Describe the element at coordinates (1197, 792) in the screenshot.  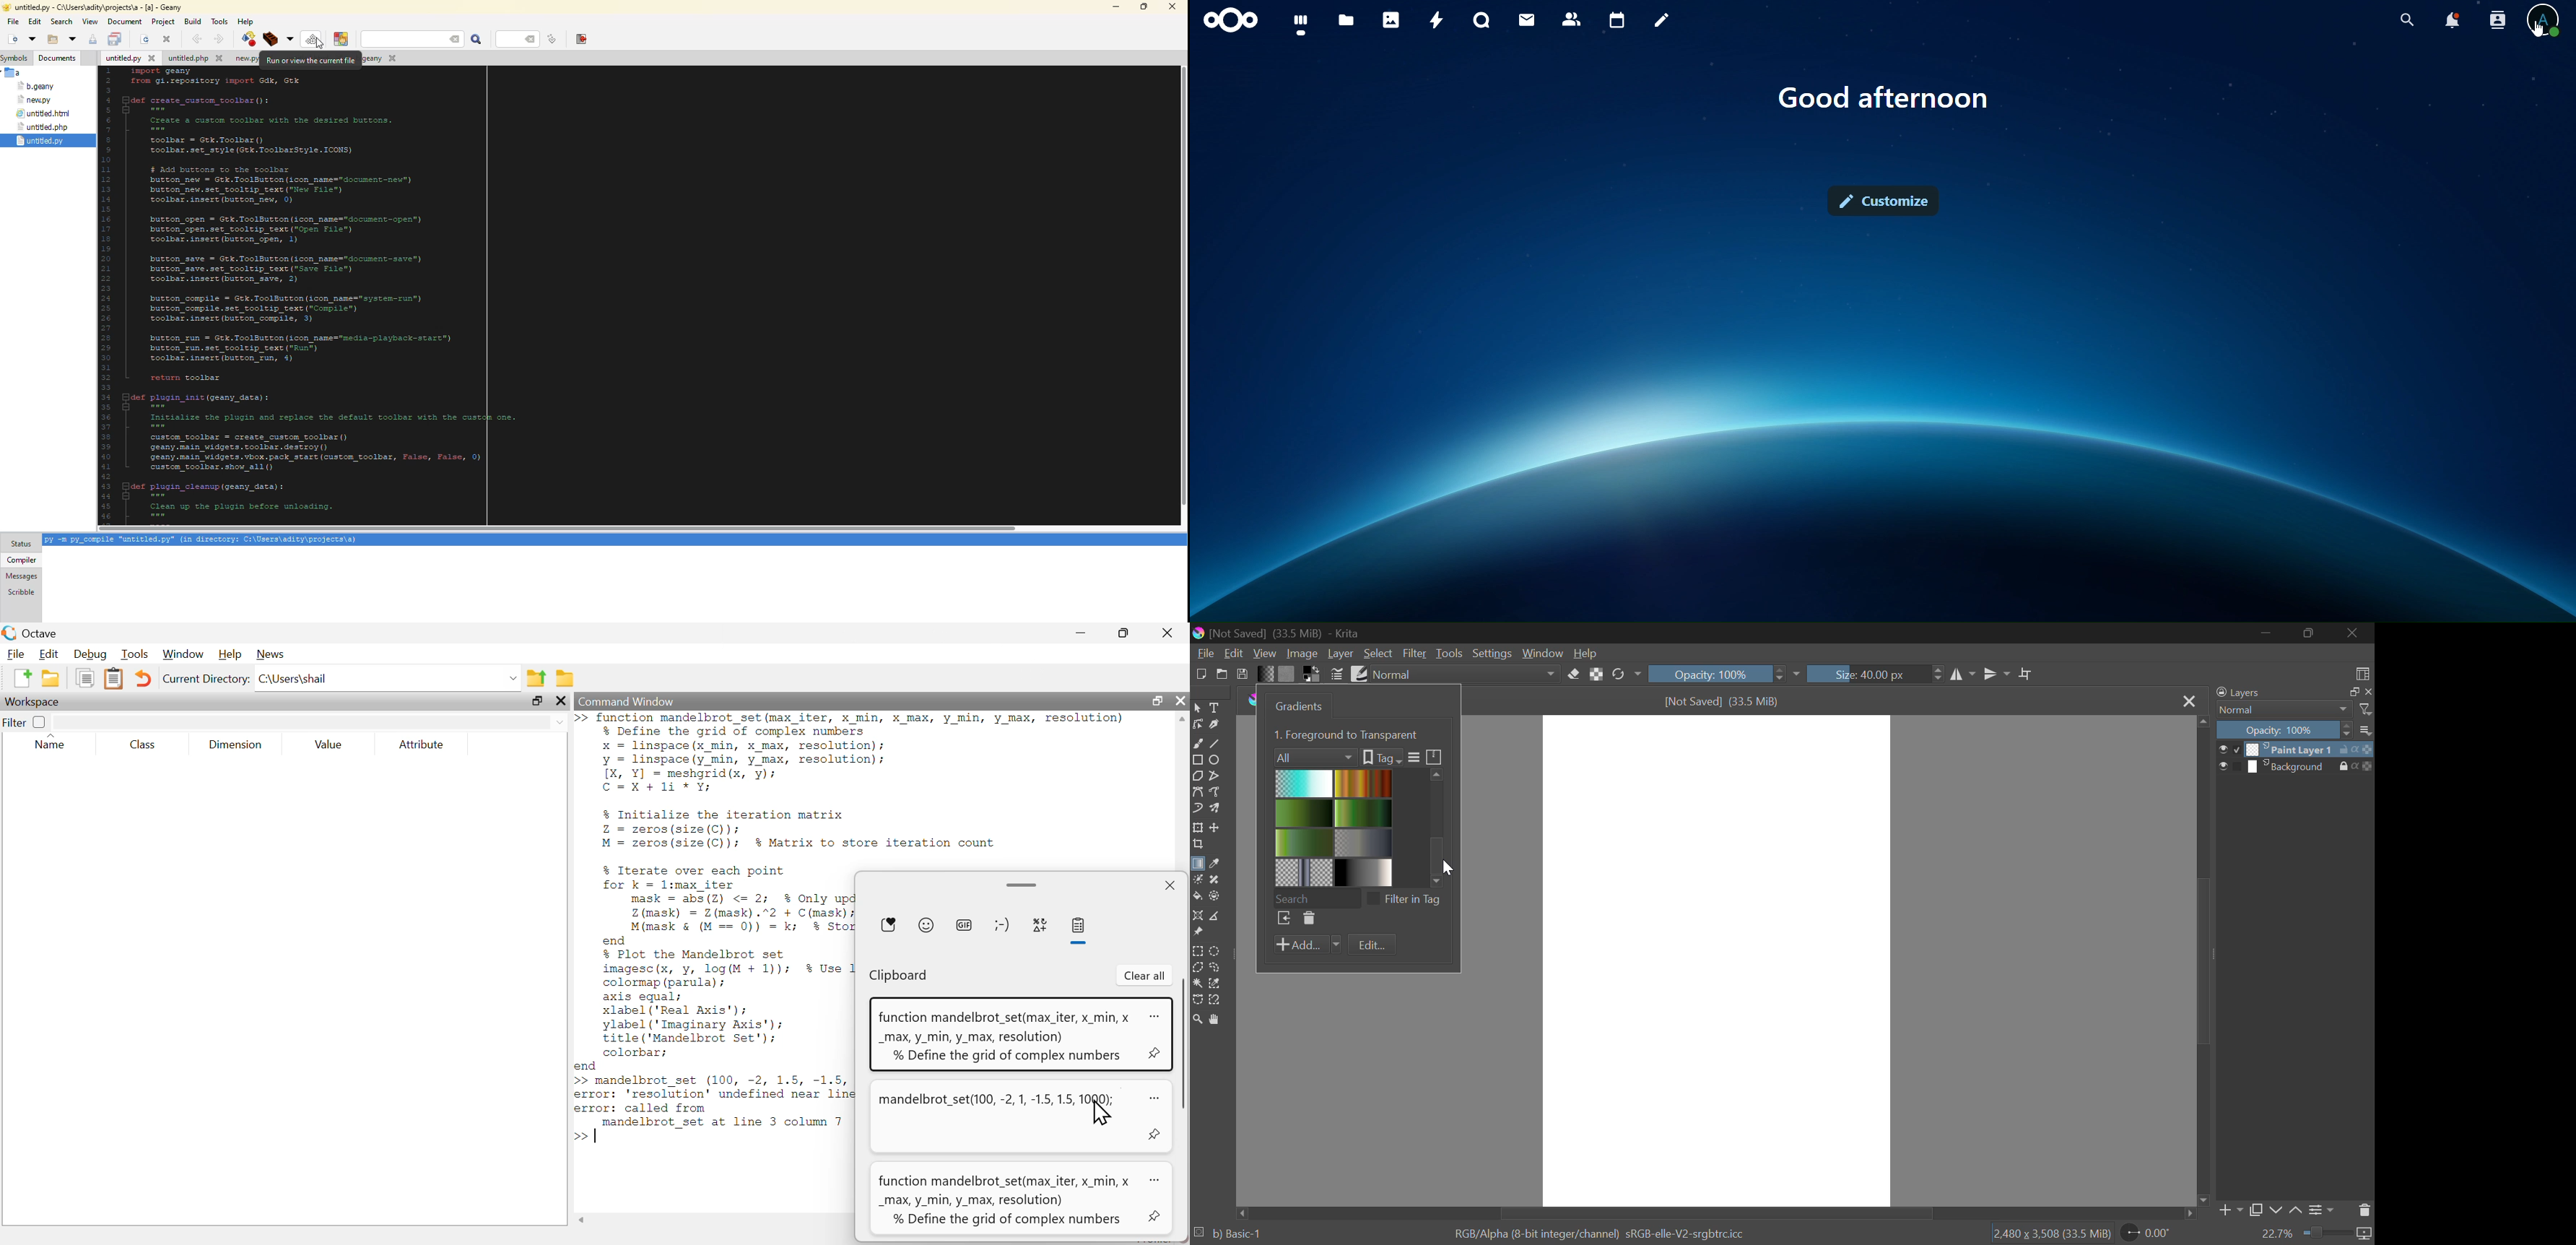
I see `Bezier Curve` at that location.